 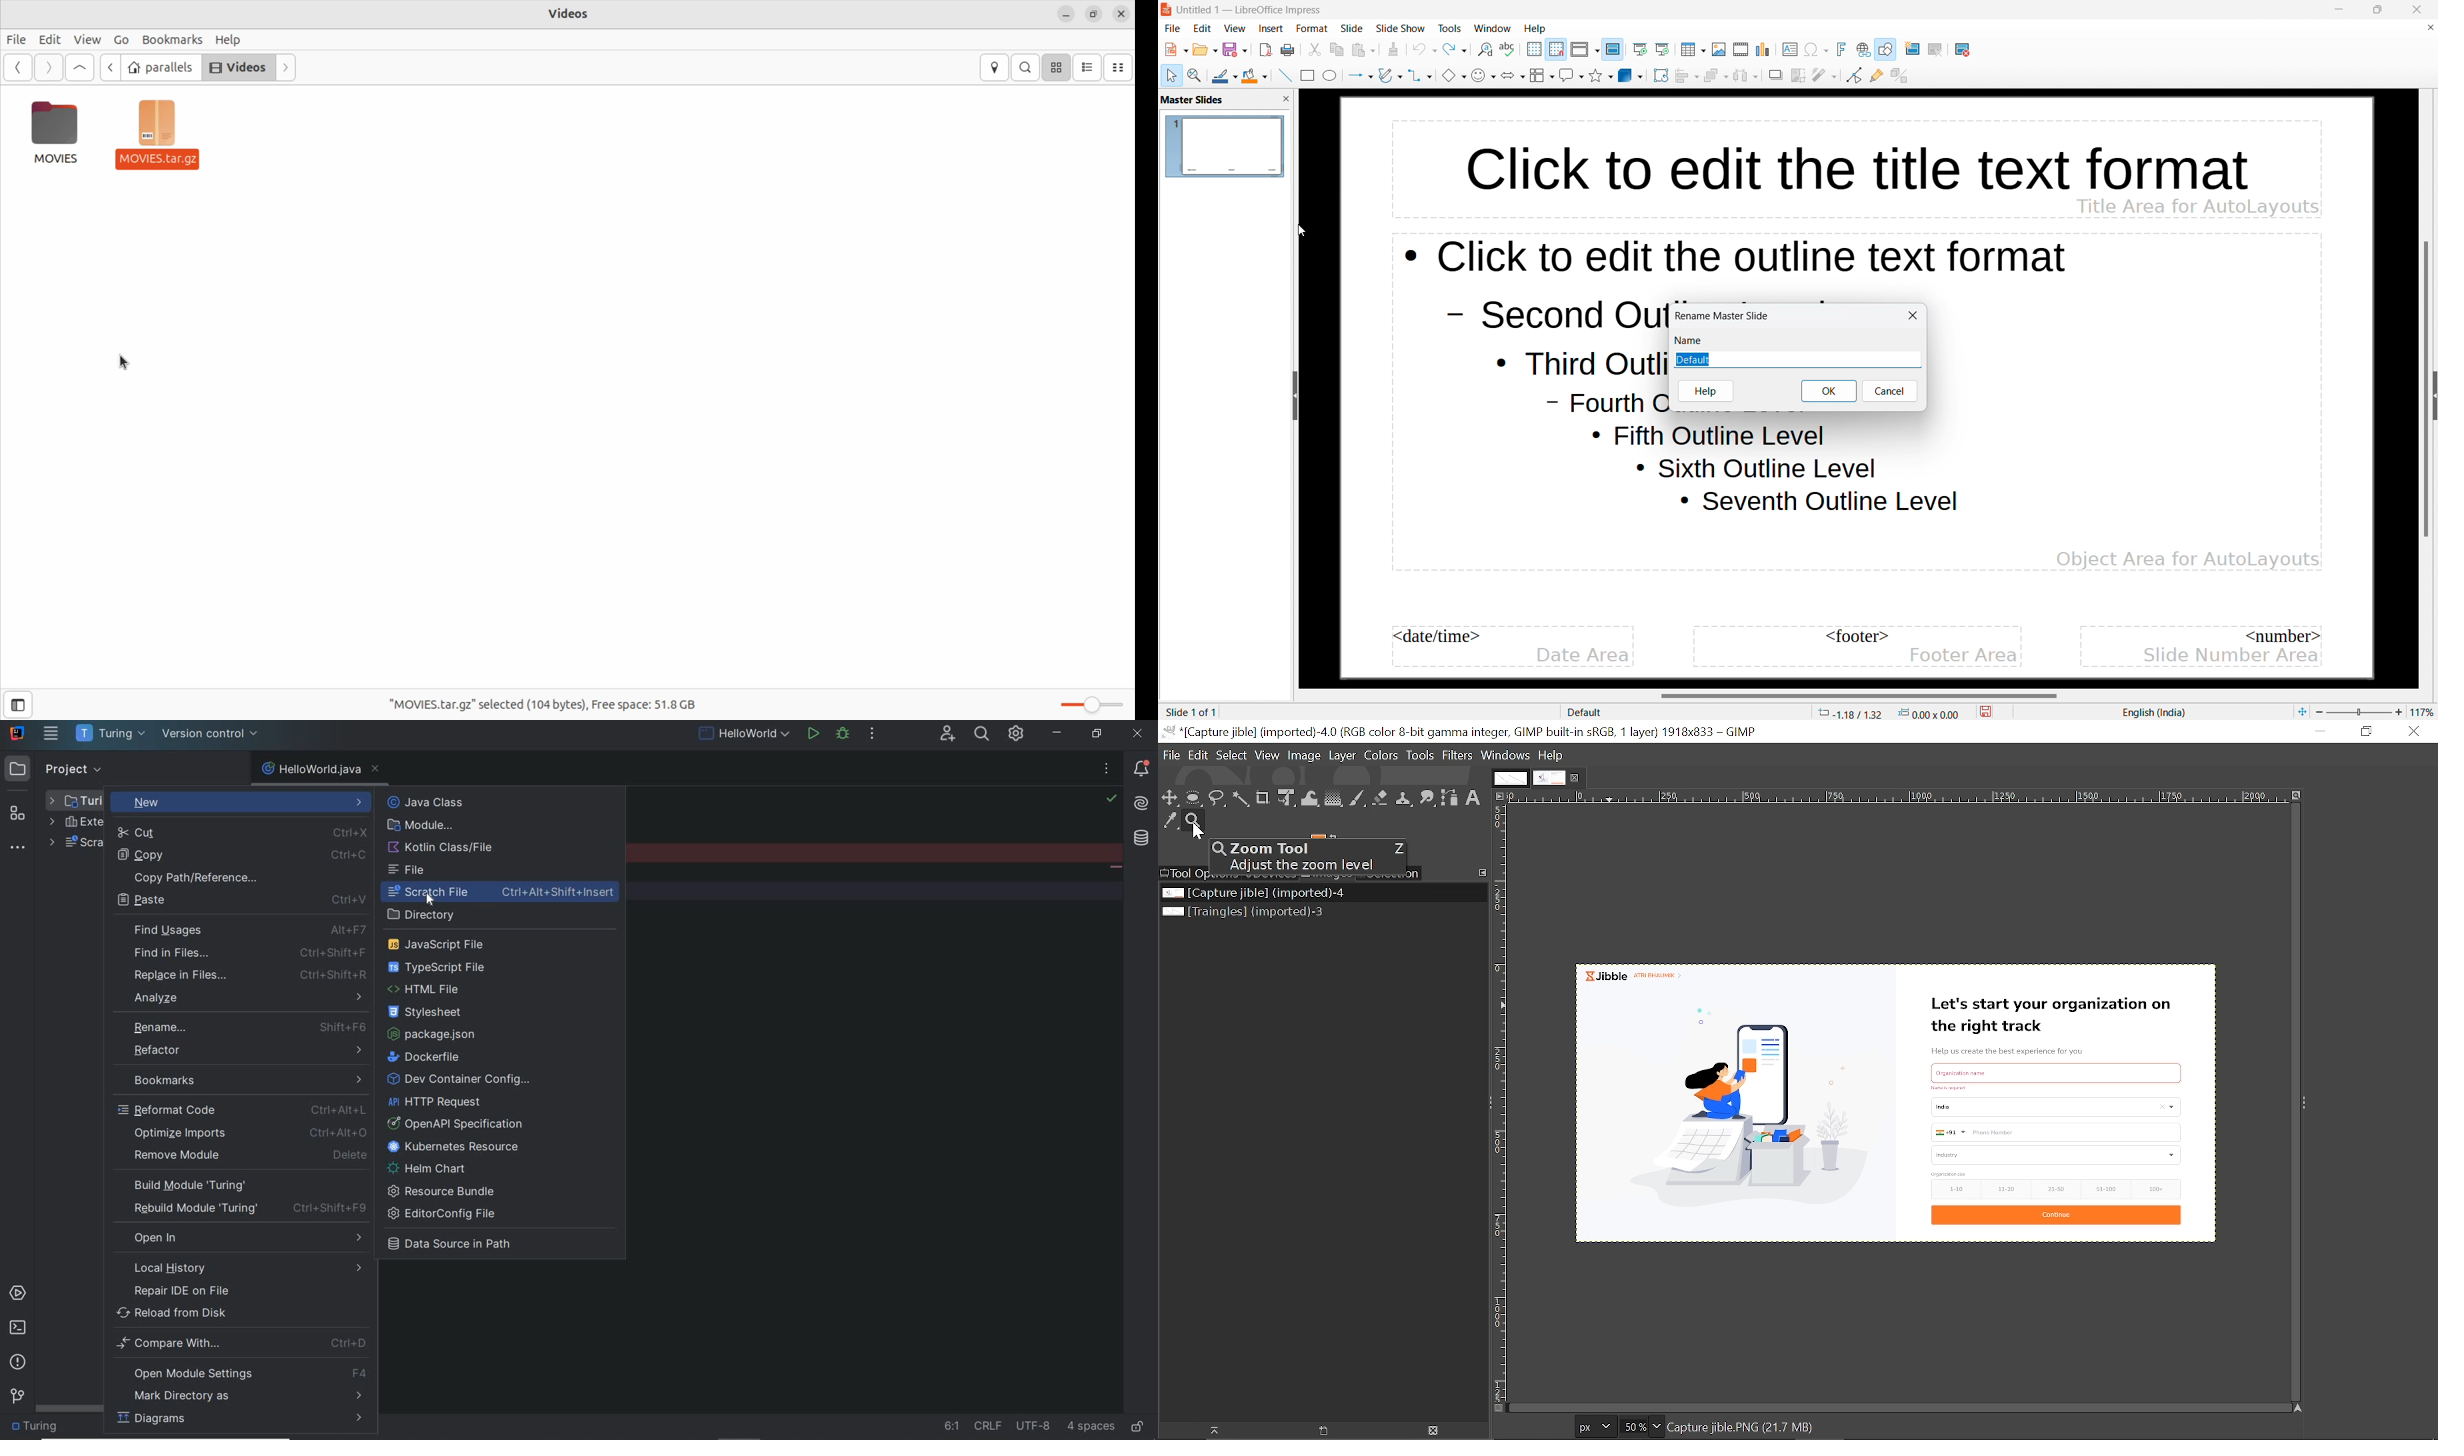 I want to click on highlight all problems, so click(x=1112, y=799).